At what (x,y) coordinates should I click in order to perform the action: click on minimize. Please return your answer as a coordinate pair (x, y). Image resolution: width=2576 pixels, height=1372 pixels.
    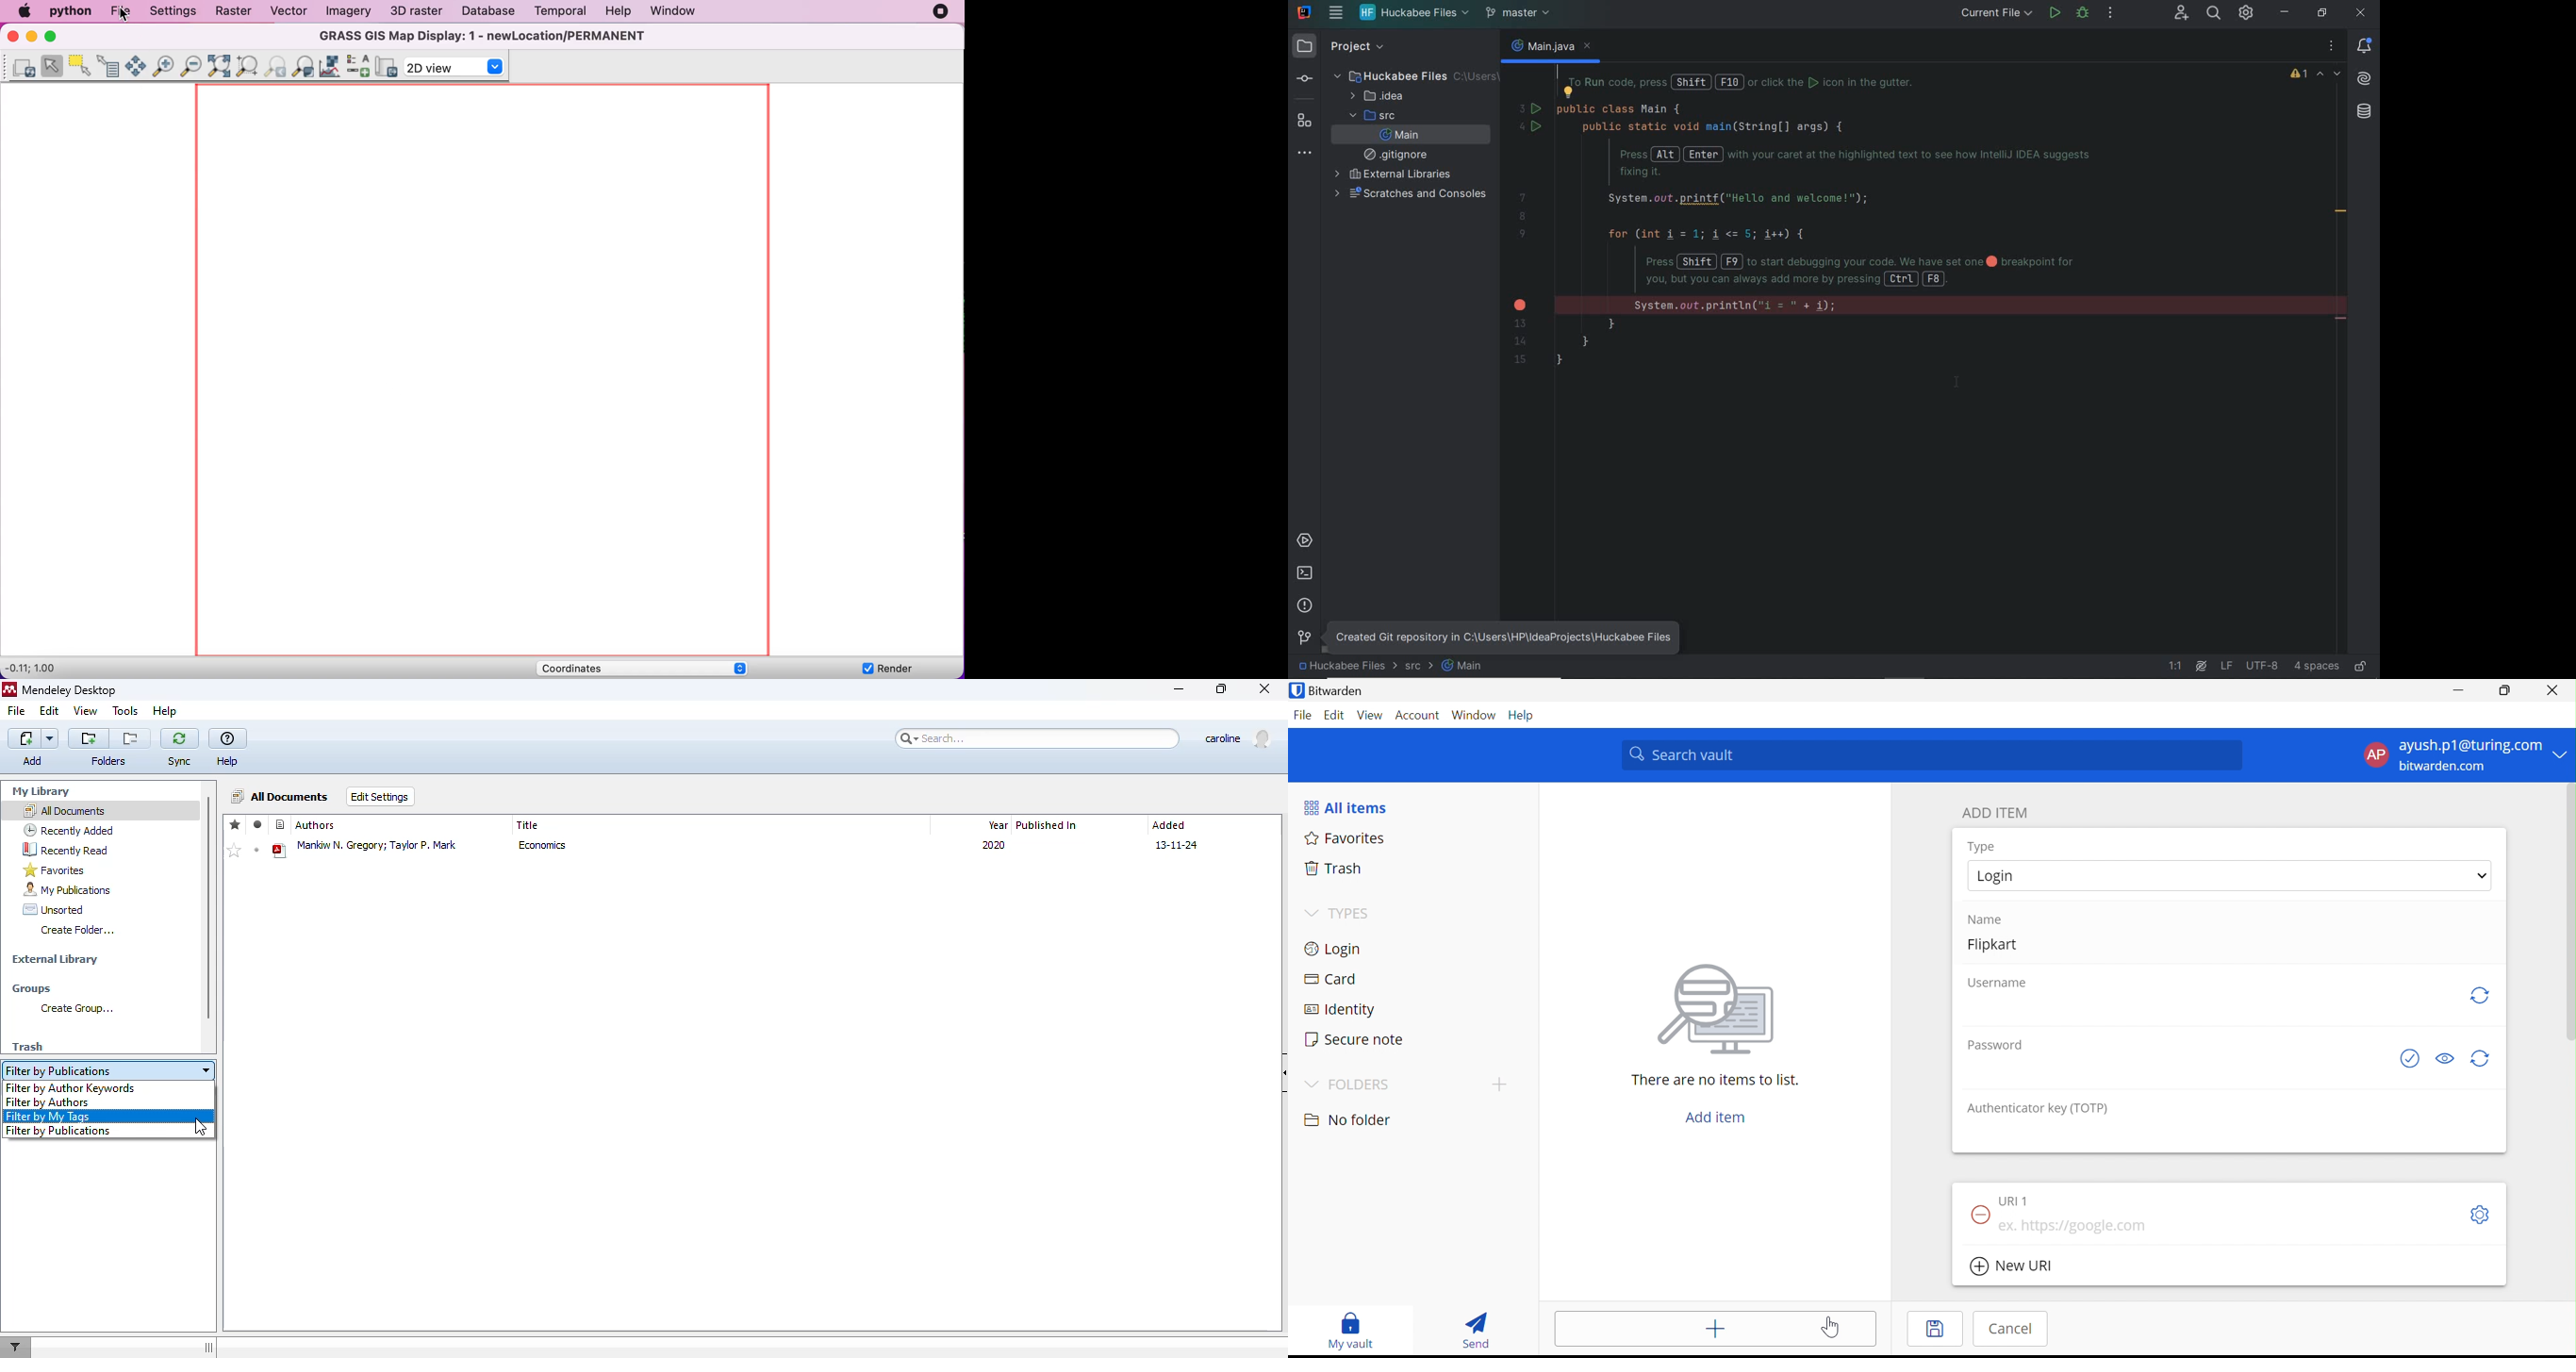
    Looking at the image, I should click on (1181, 690).